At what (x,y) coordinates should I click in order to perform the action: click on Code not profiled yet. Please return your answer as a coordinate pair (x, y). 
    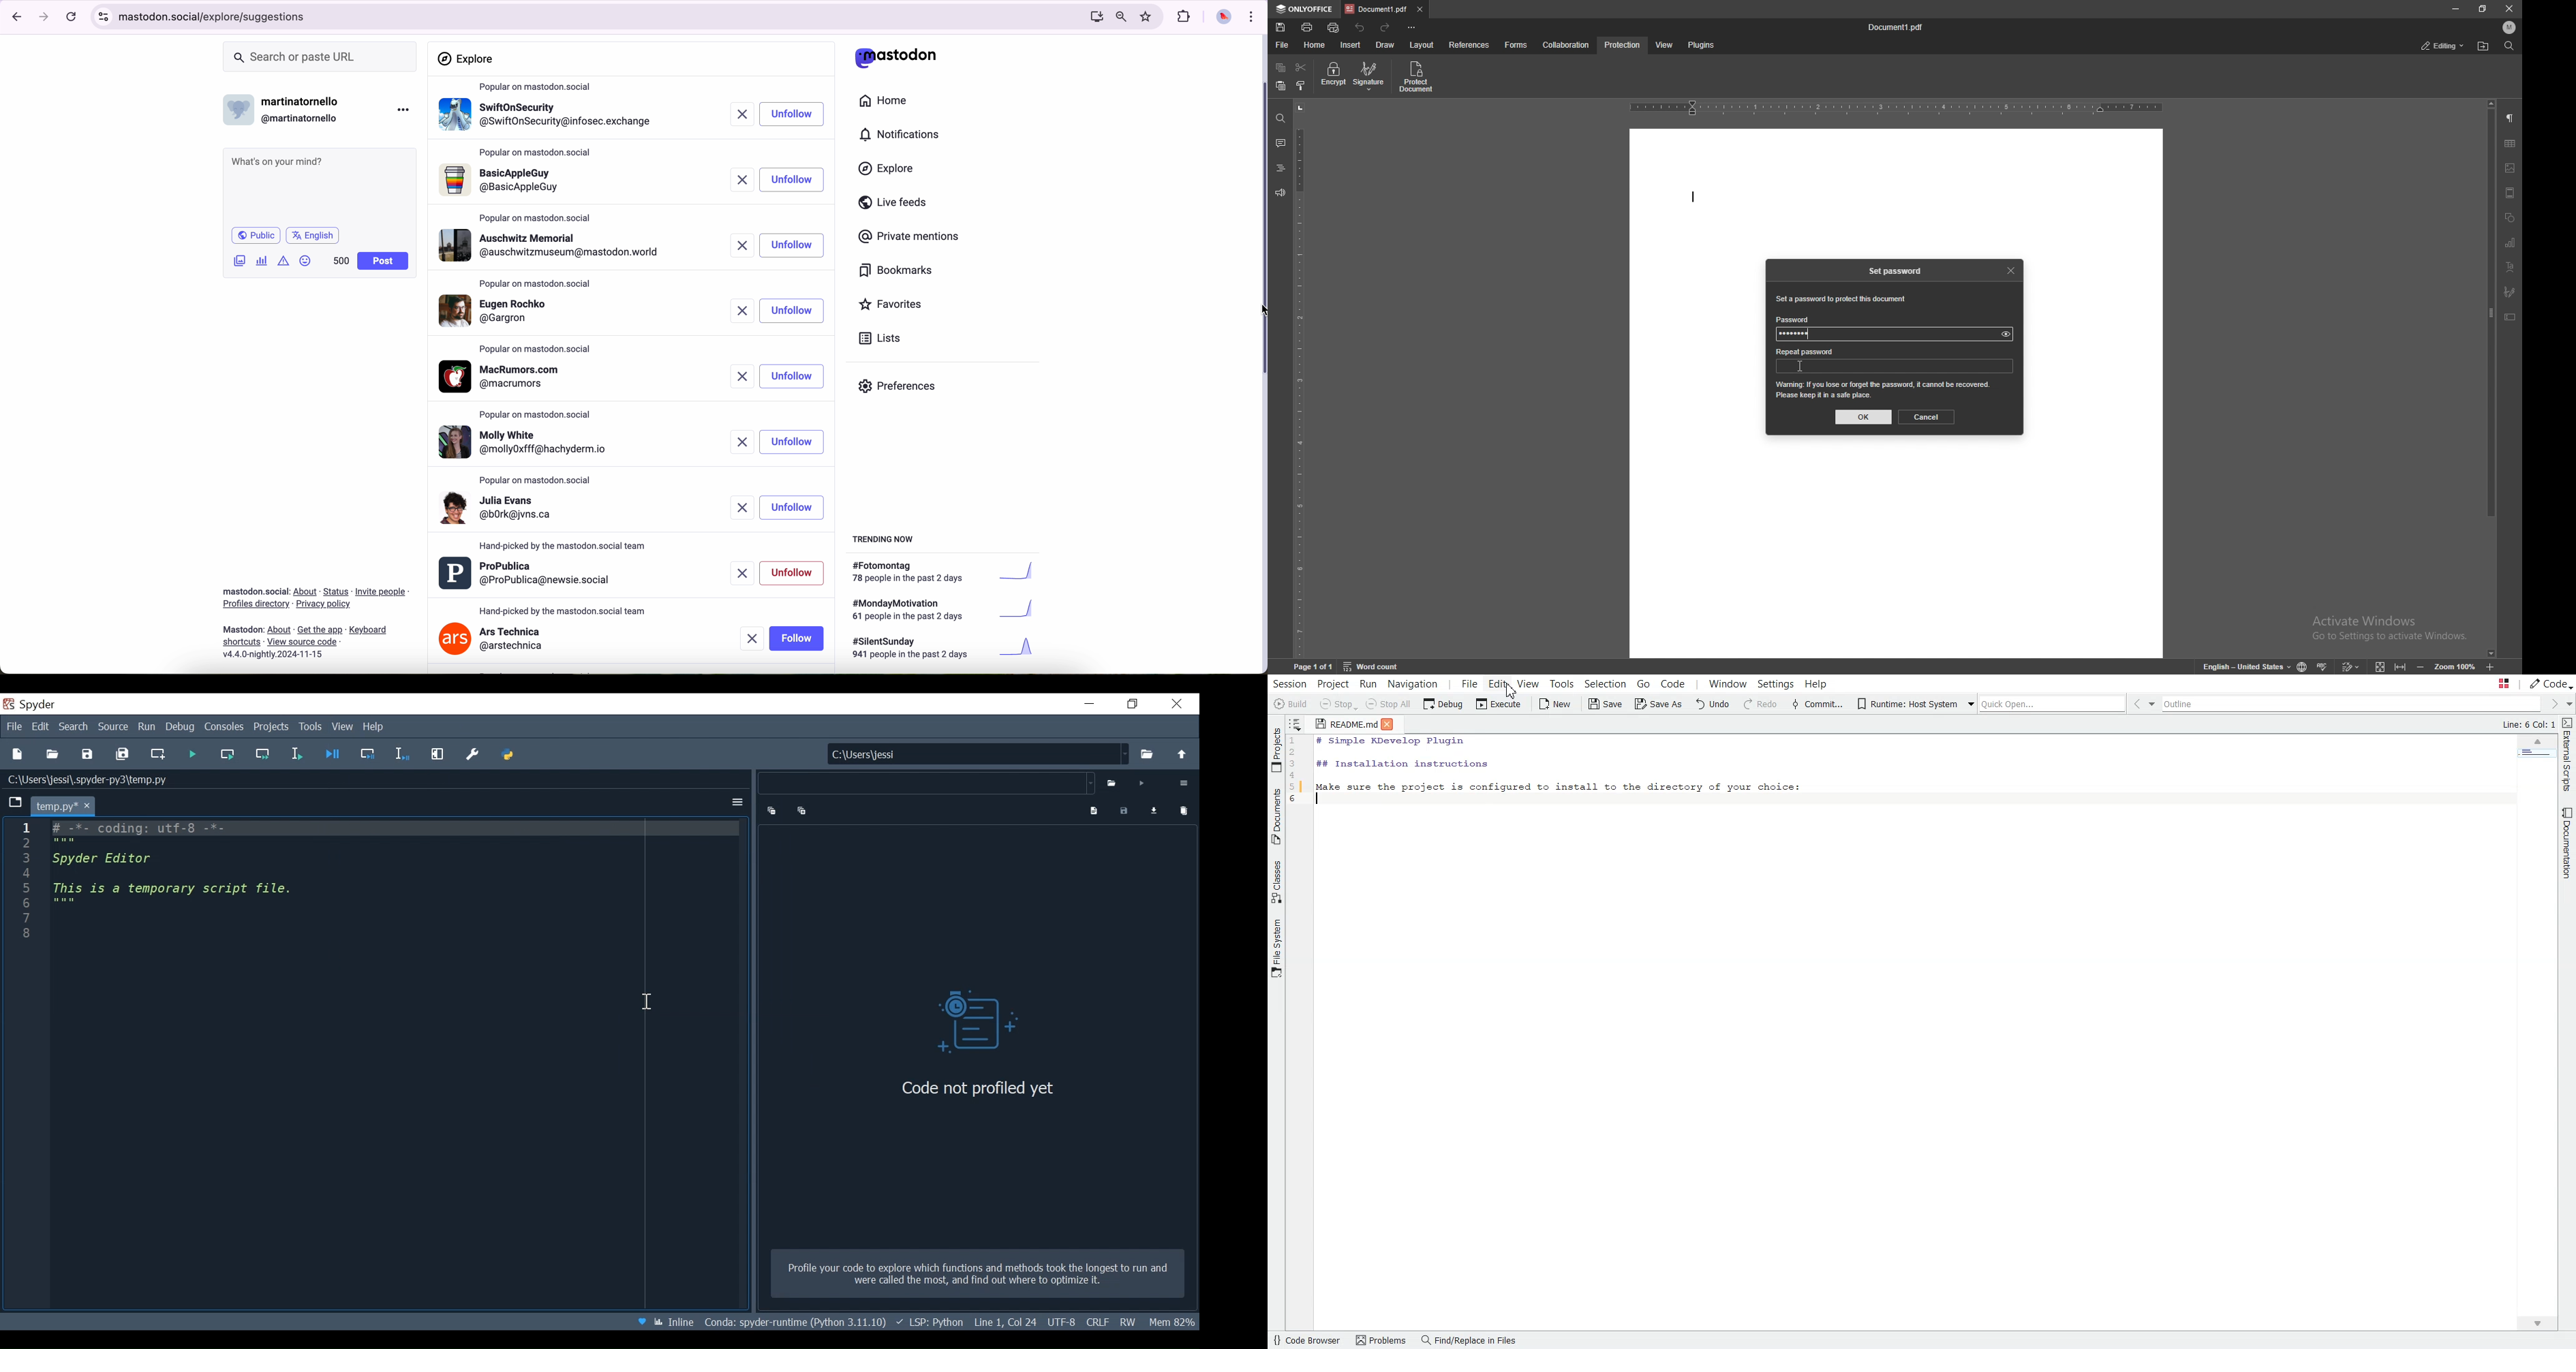
    Looking at the image, I should click on (989, 1090).